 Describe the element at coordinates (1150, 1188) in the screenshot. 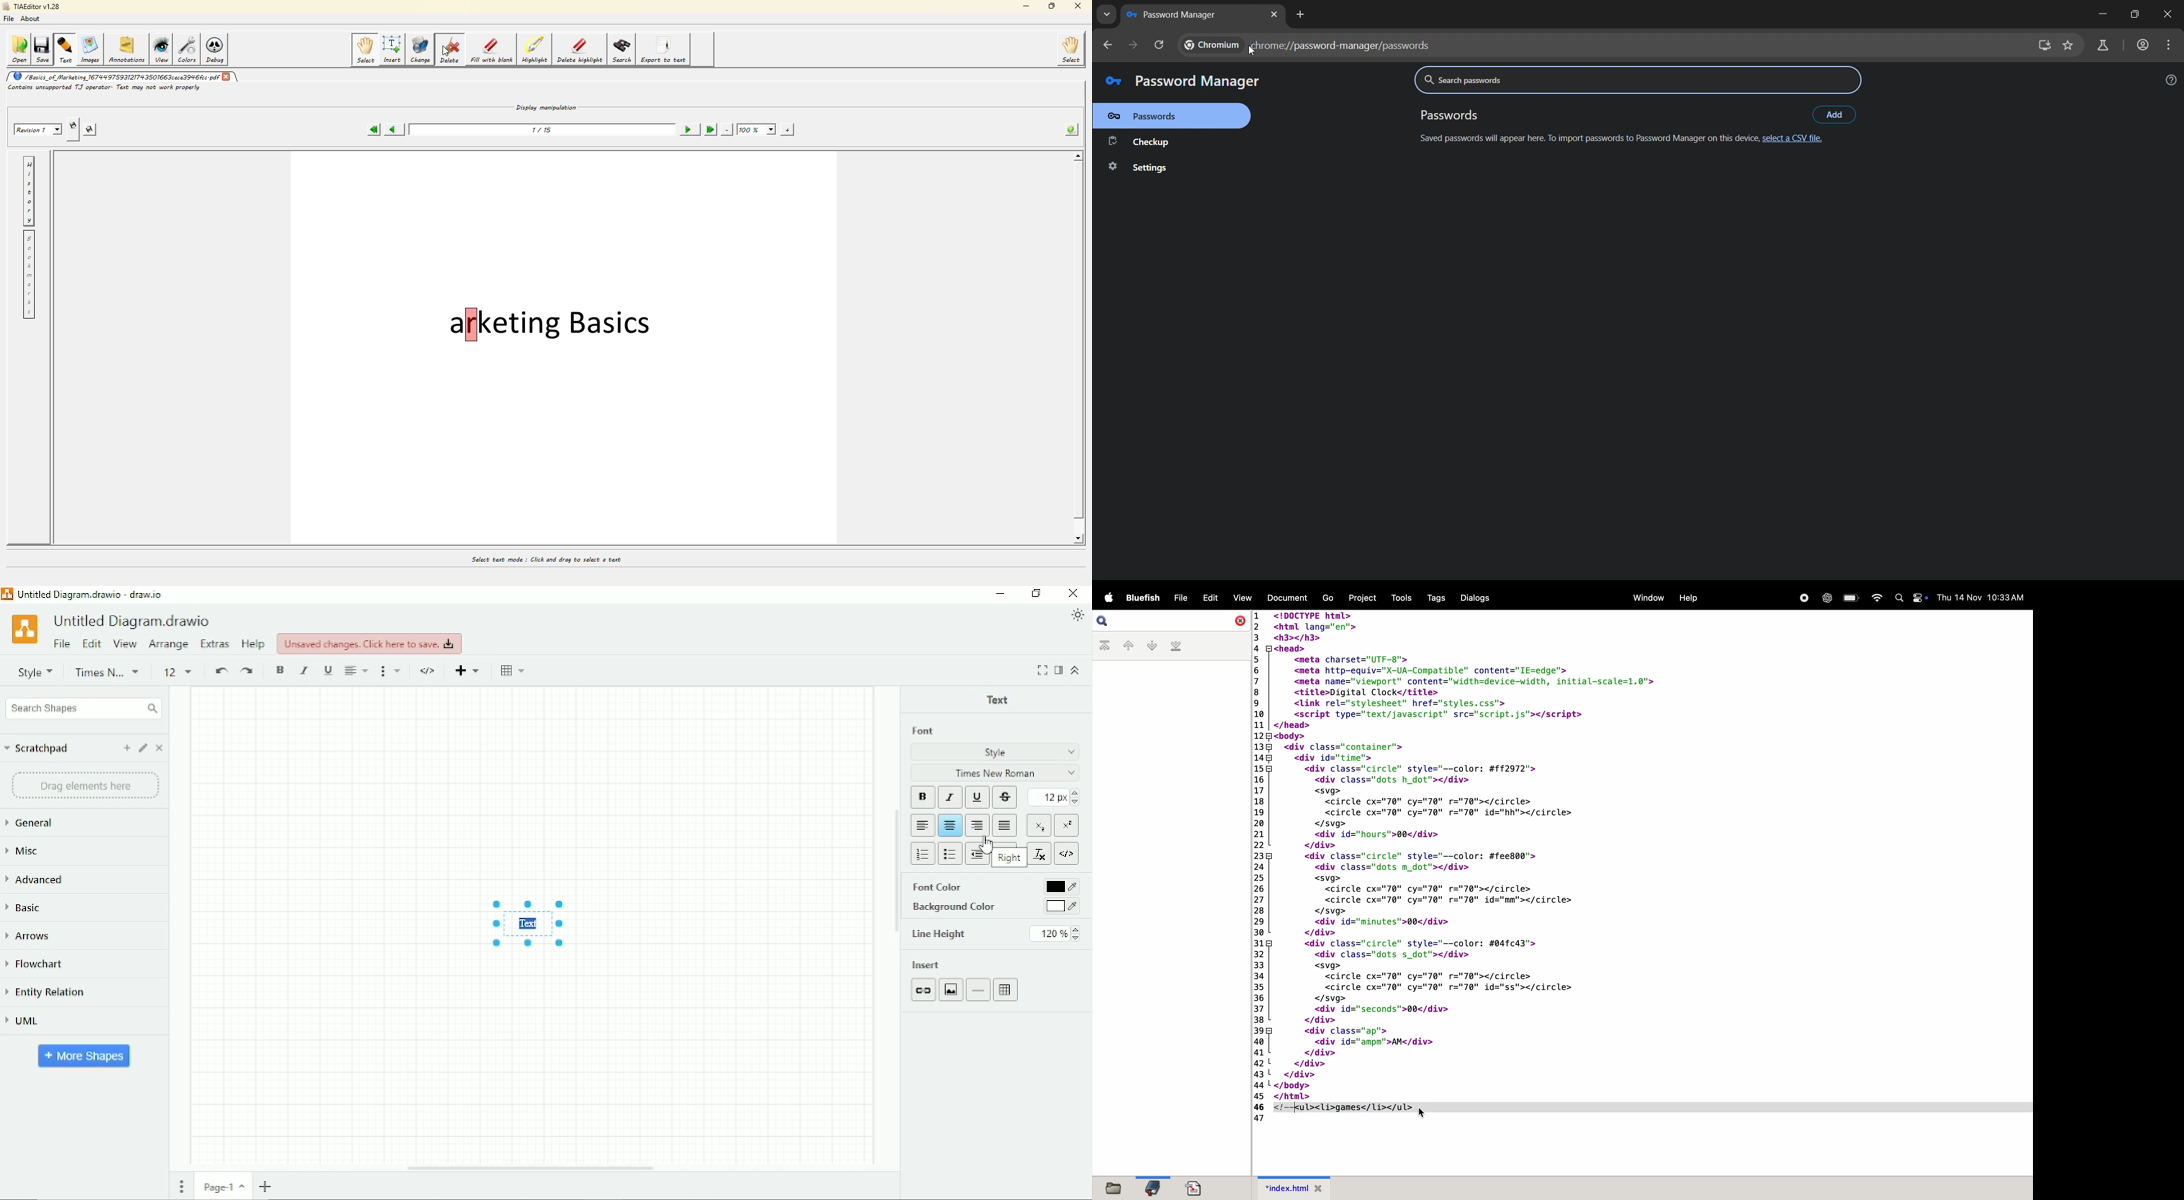

I see `bookmark` at that location.